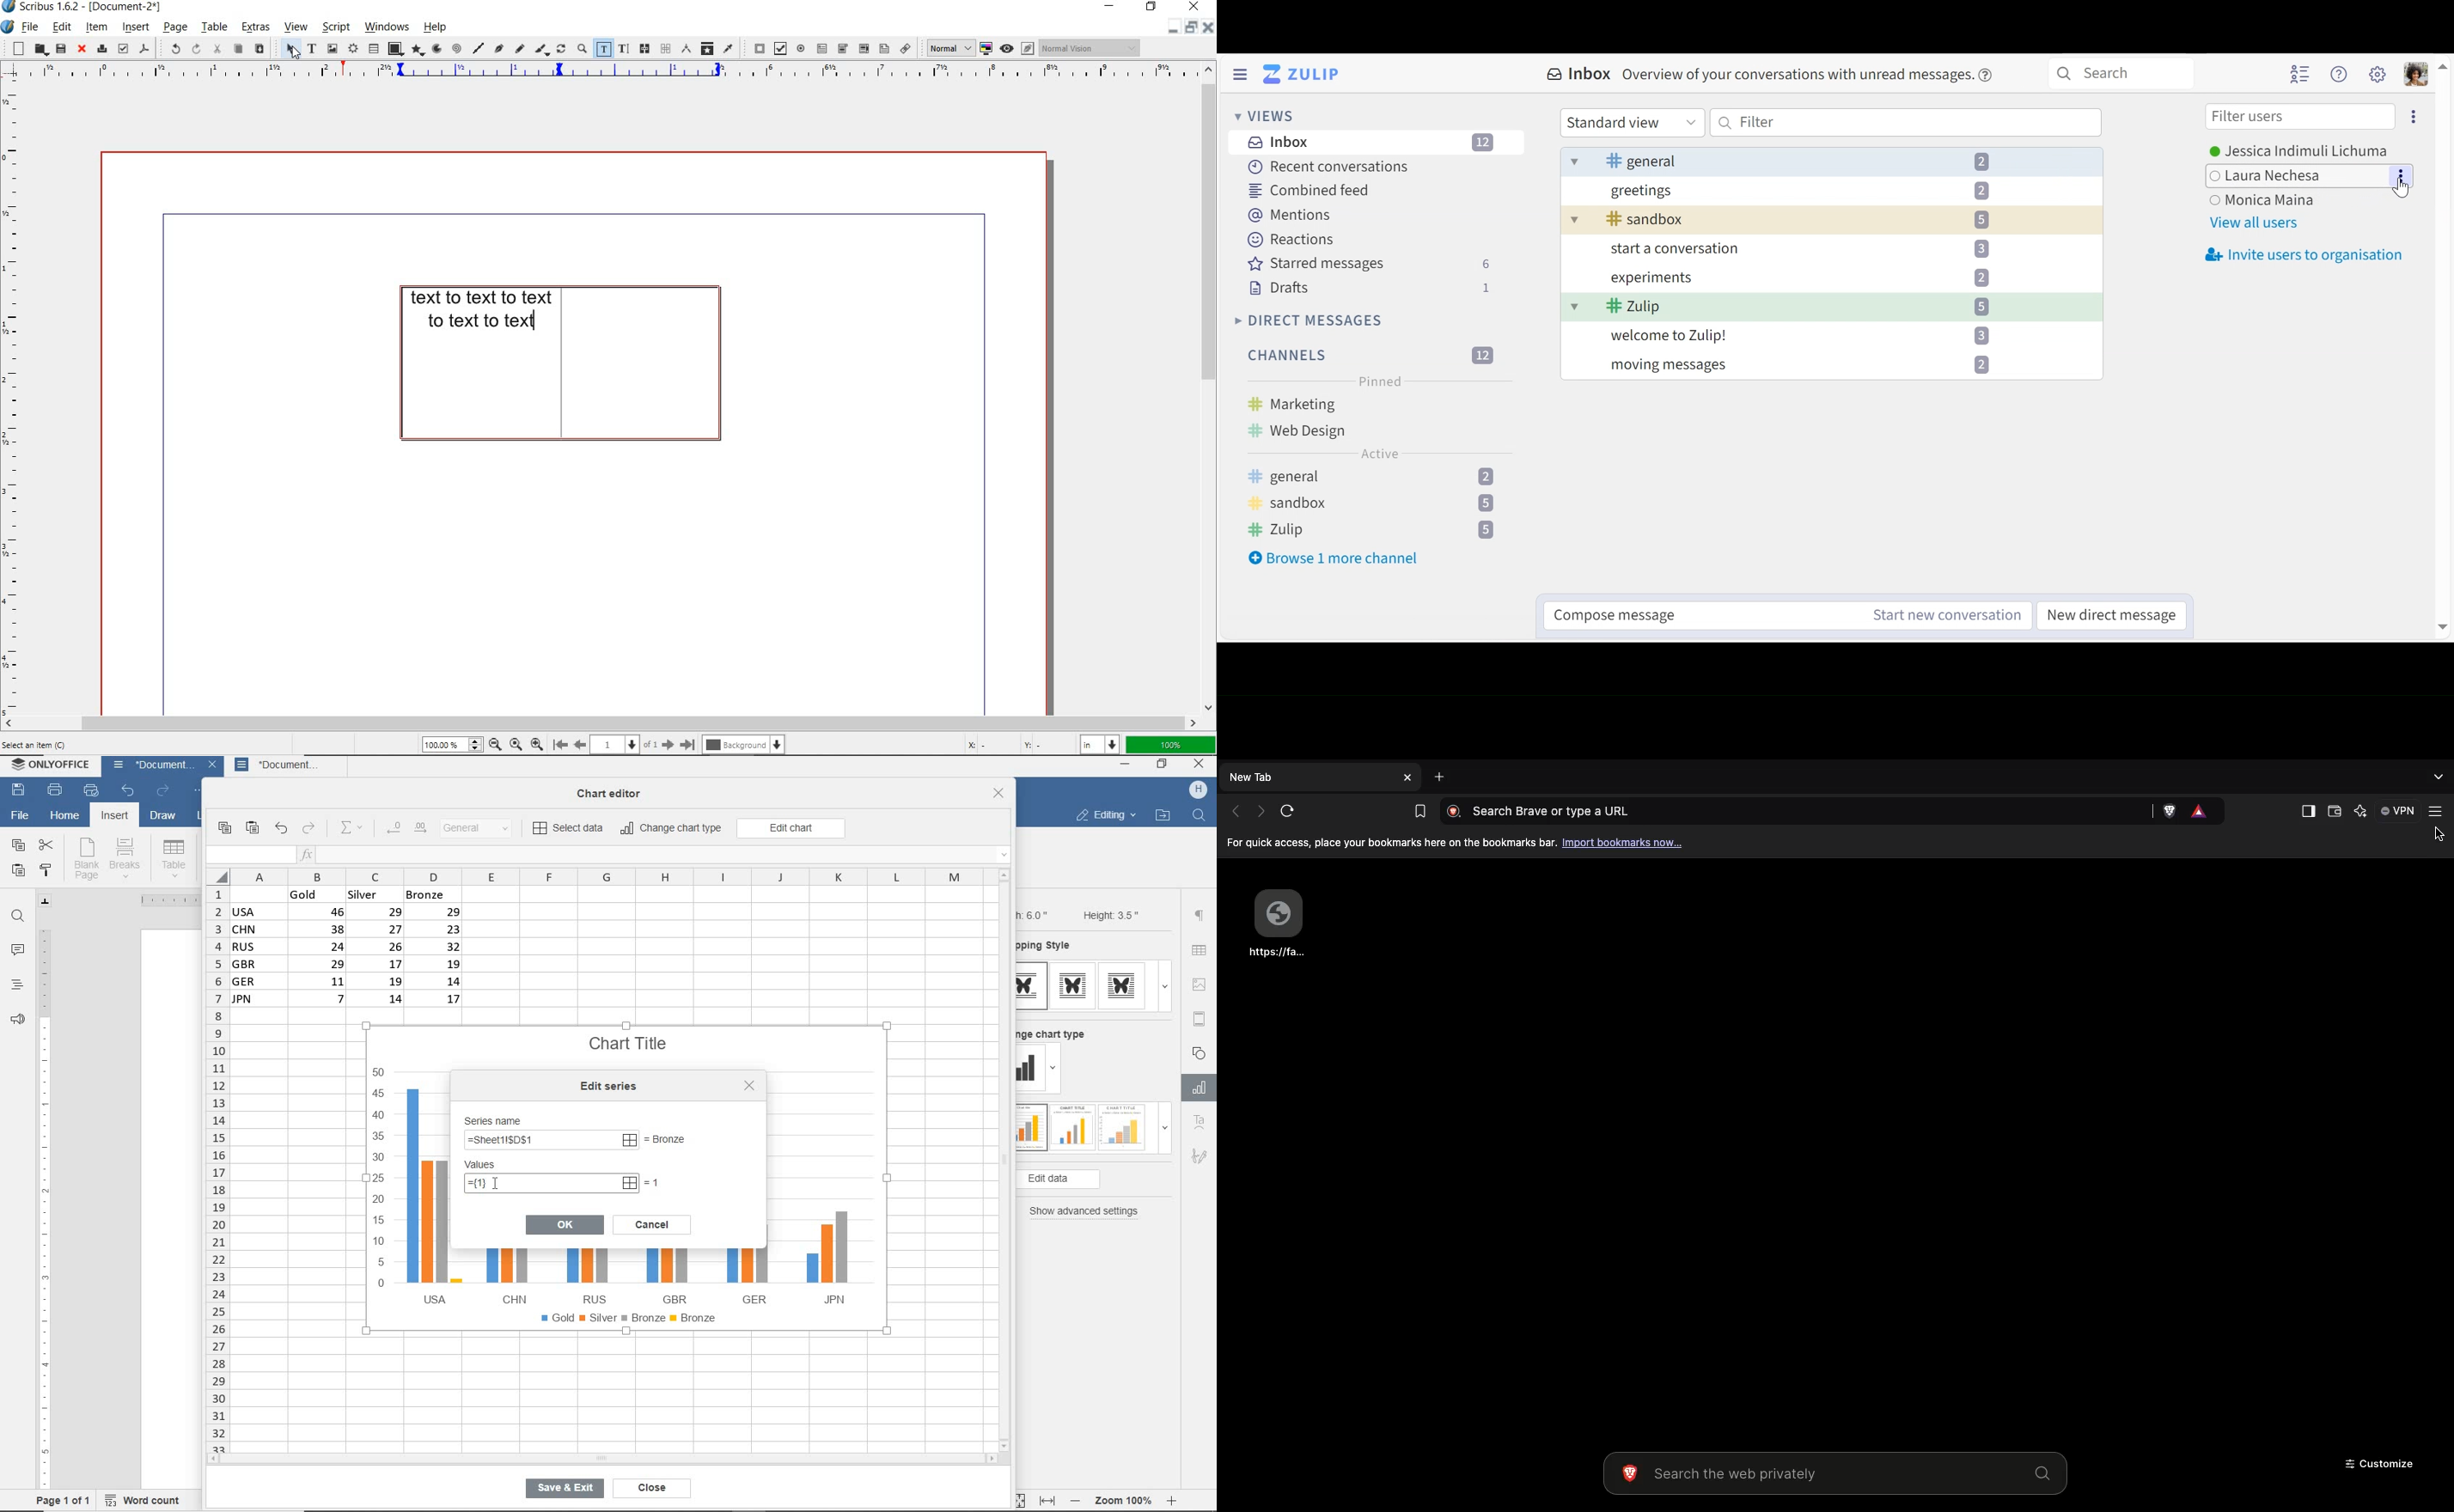 The image size is (2464, 1512). What do you see at coordinates (603, 50) in the screenshot?
I see `edit contents of frame` at bounding box center [603, 50].